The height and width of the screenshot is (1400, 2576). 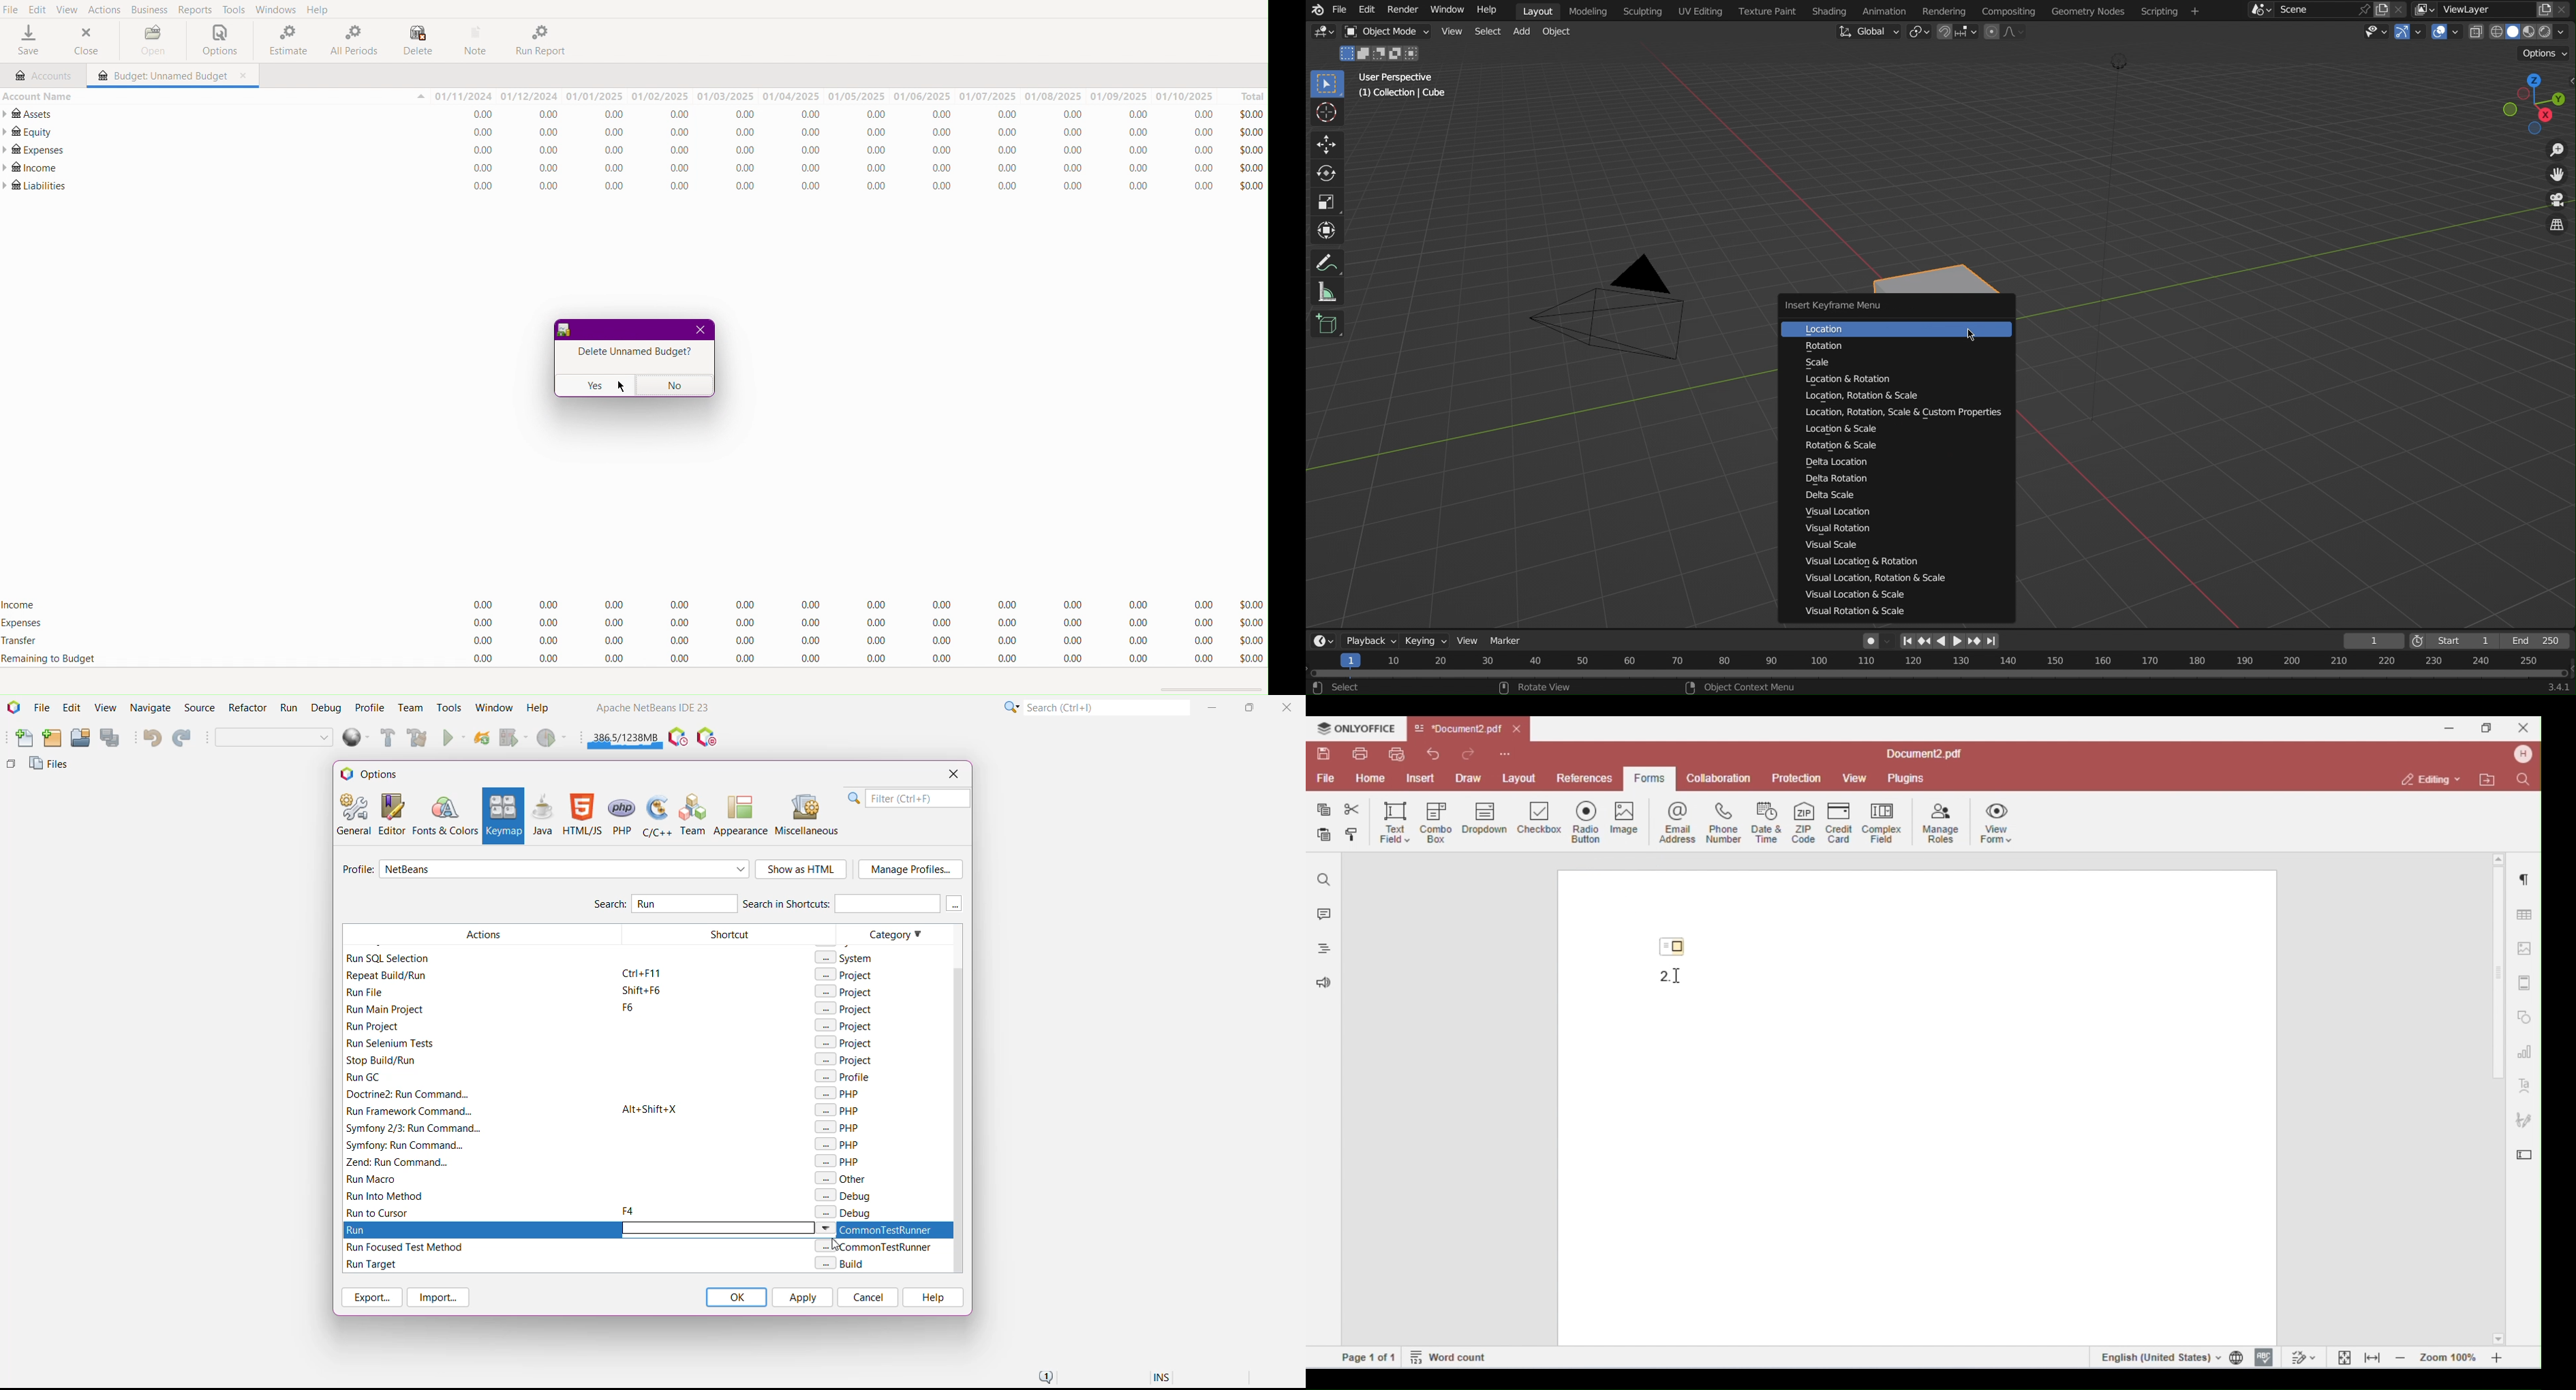 What do you see at coordinates (353, 41) in the screenshot?
I see `All Periods` at bounding box center [353, 41].